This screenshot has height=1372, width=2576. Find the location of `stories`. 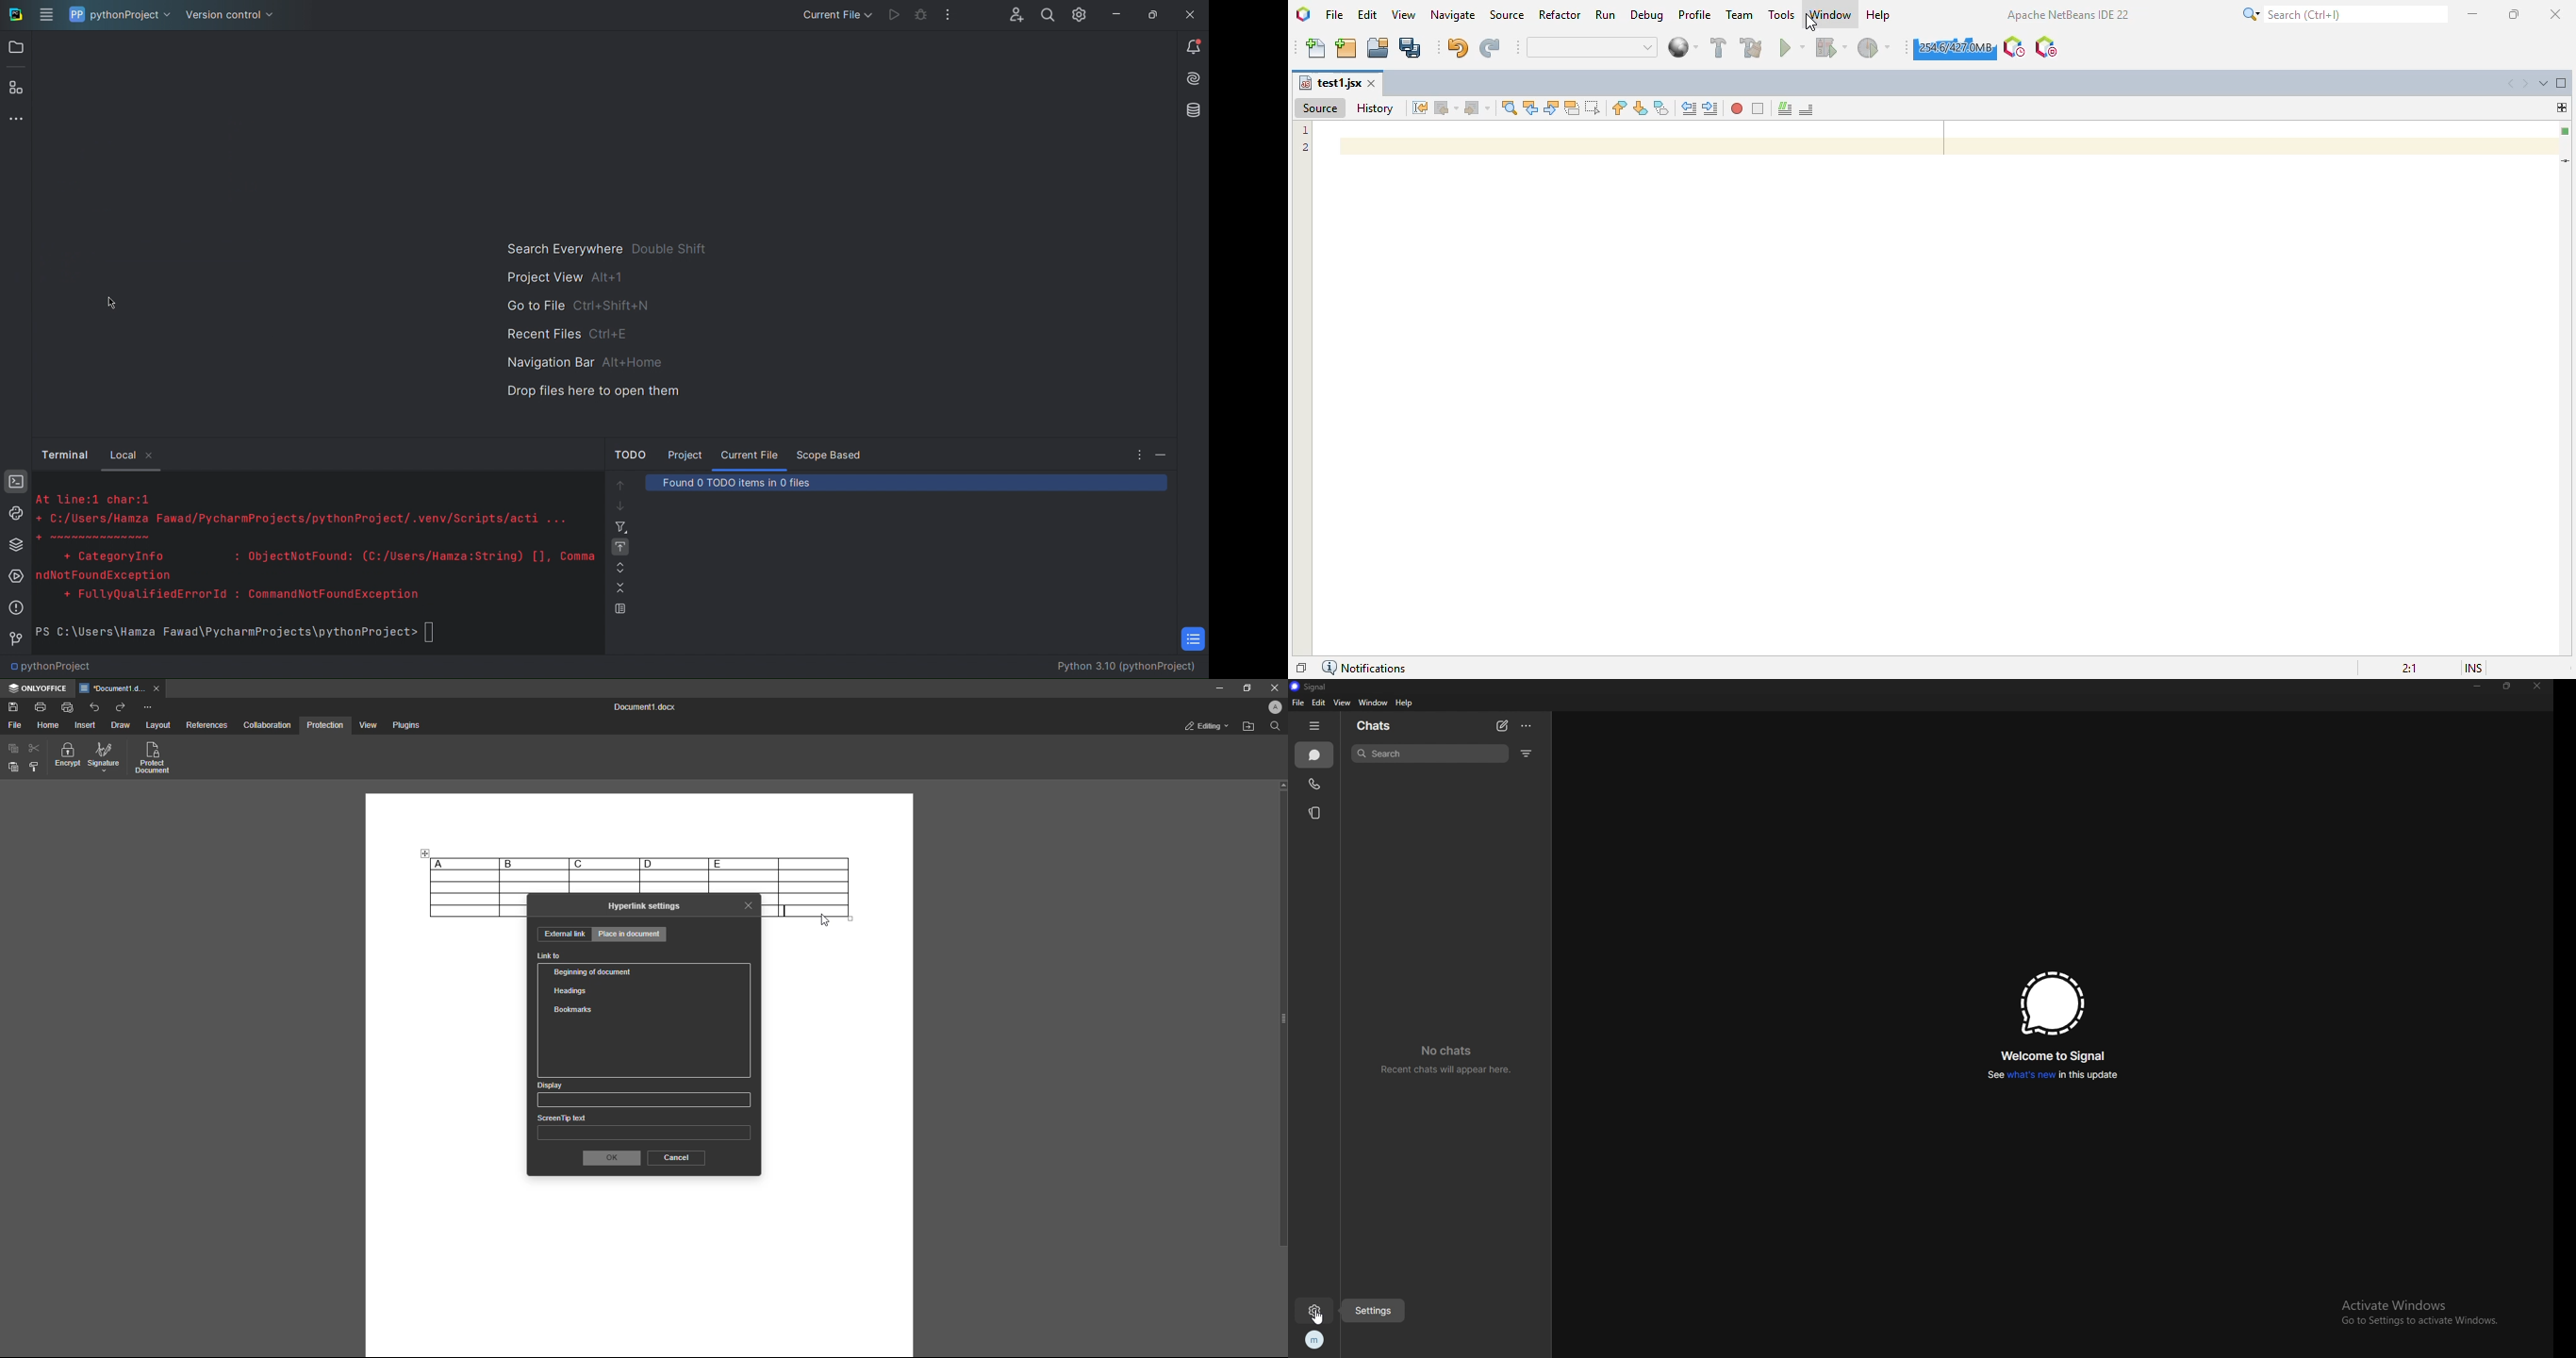

stories is located at coordinates (1318, 813).